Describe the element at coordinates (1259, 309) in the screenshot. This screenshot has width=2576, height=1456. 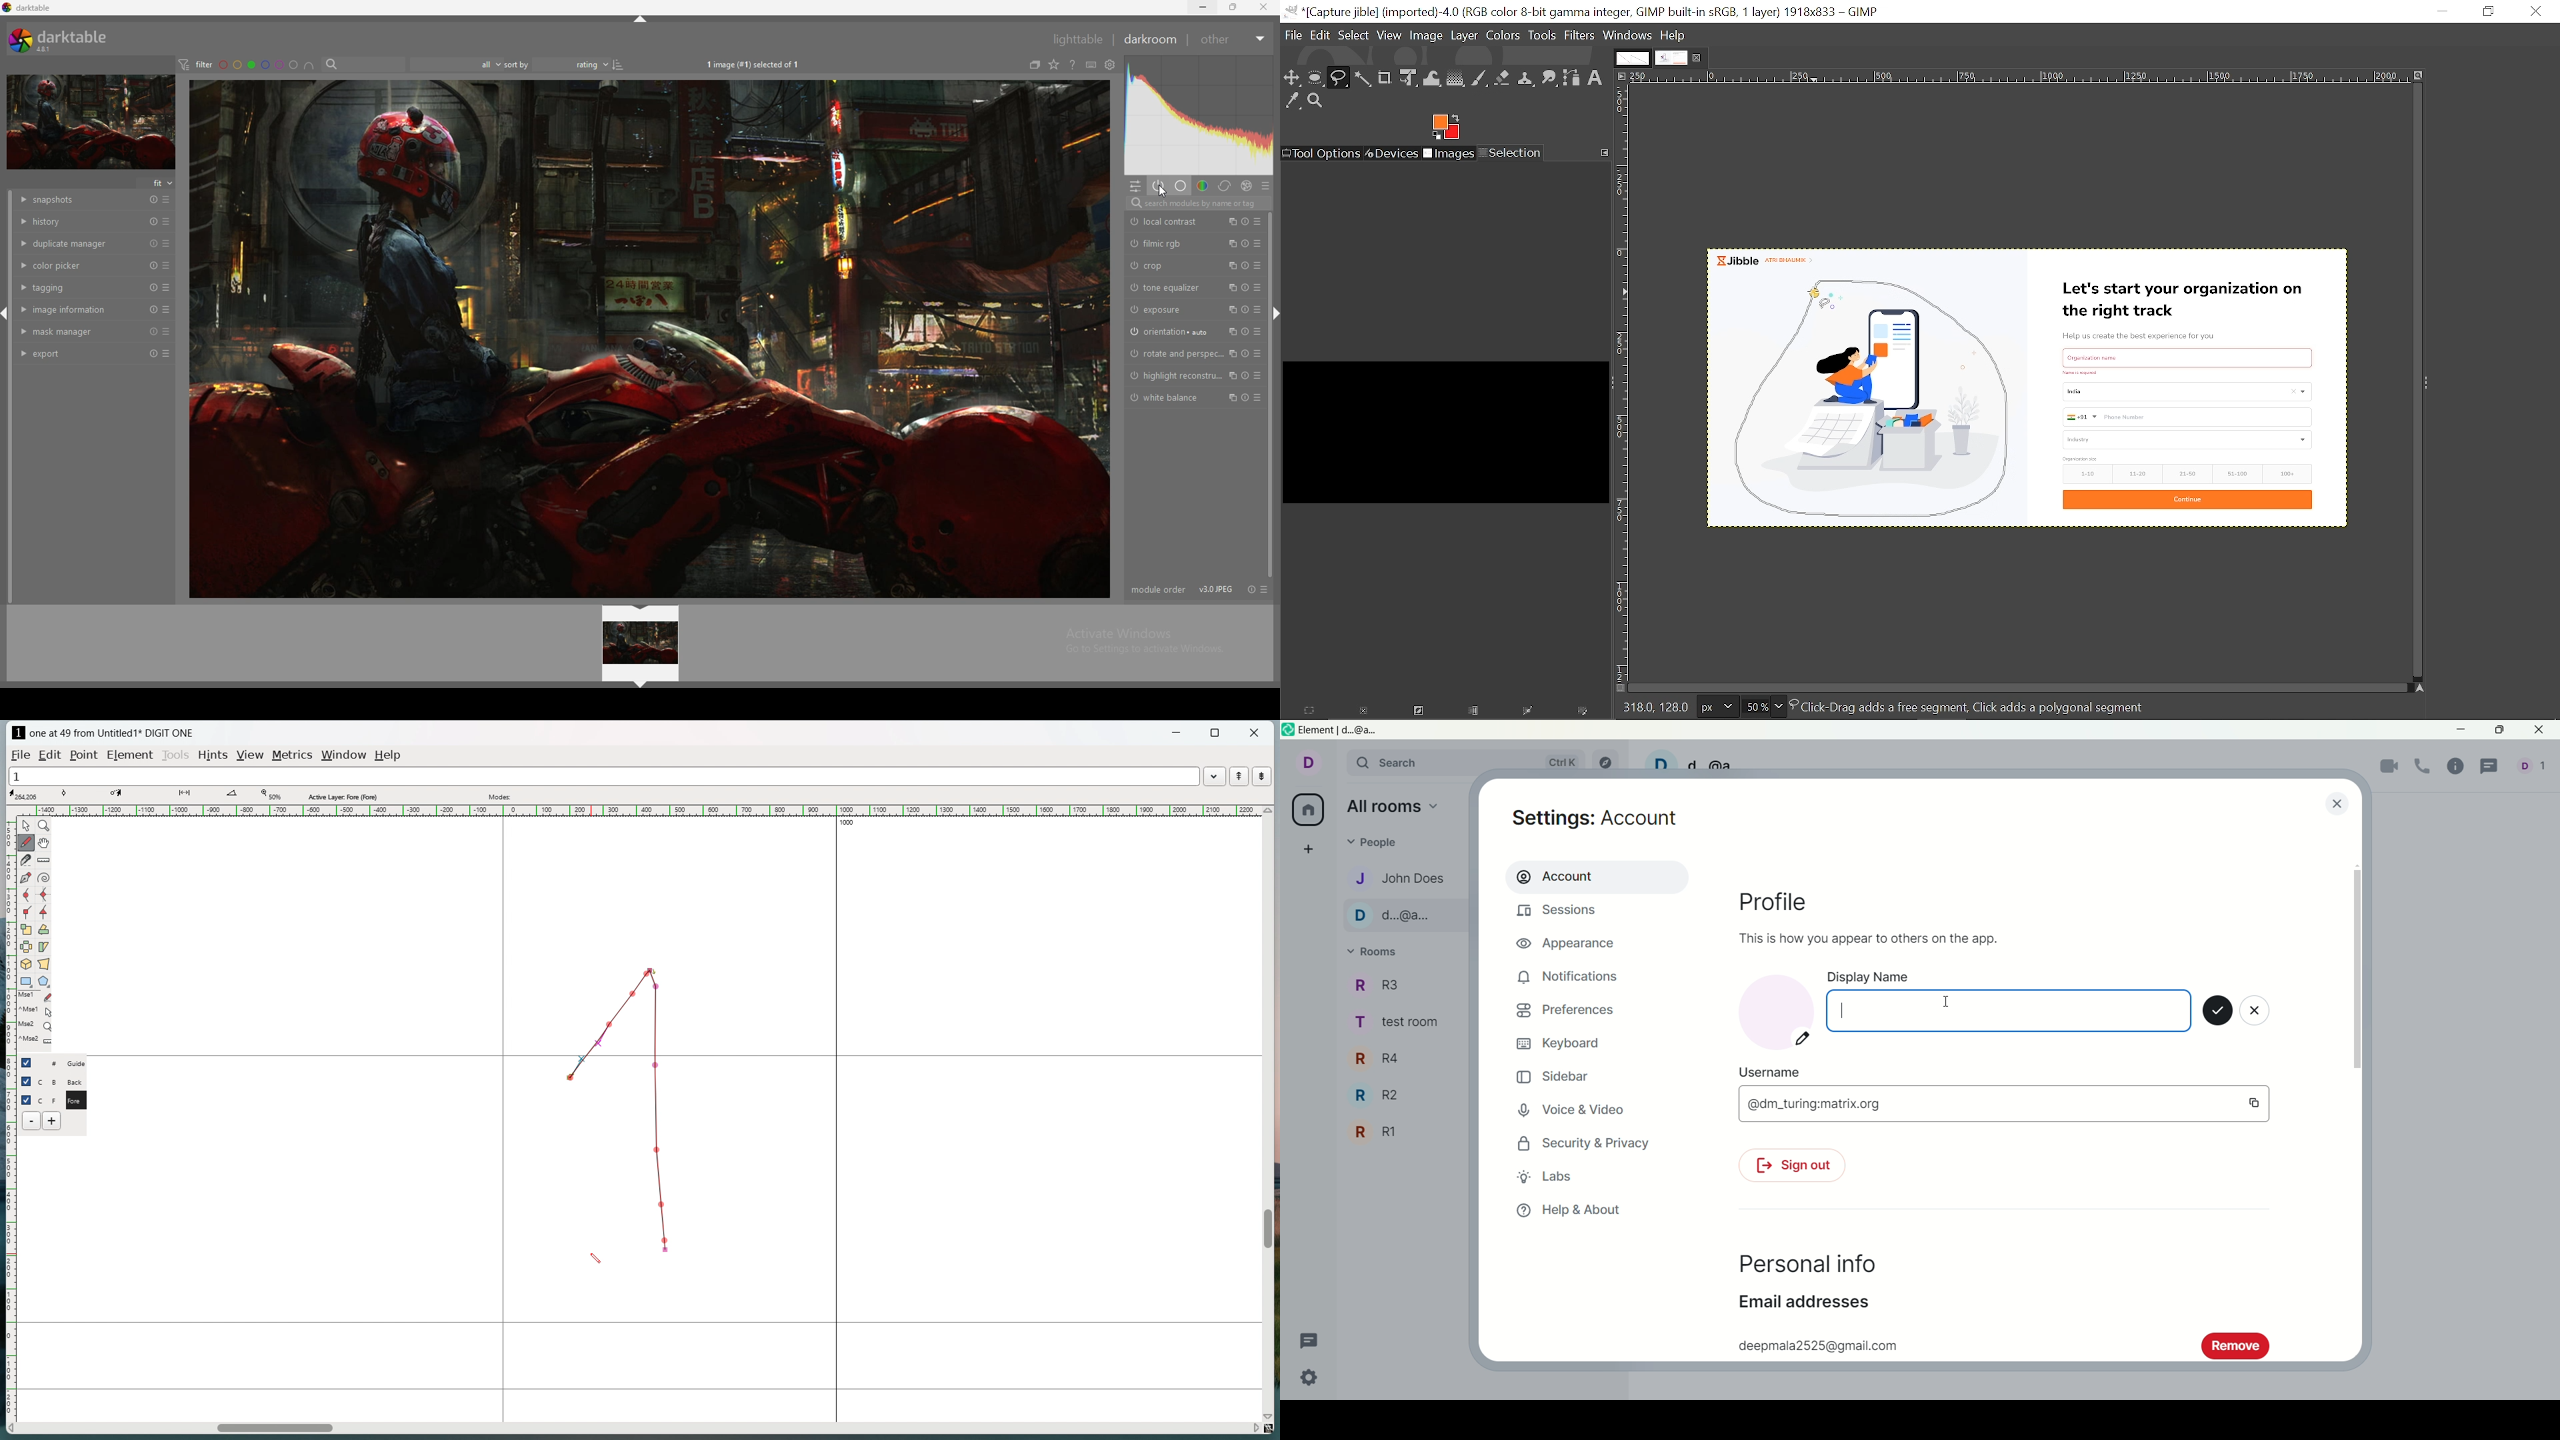
I see `presets` at that location.